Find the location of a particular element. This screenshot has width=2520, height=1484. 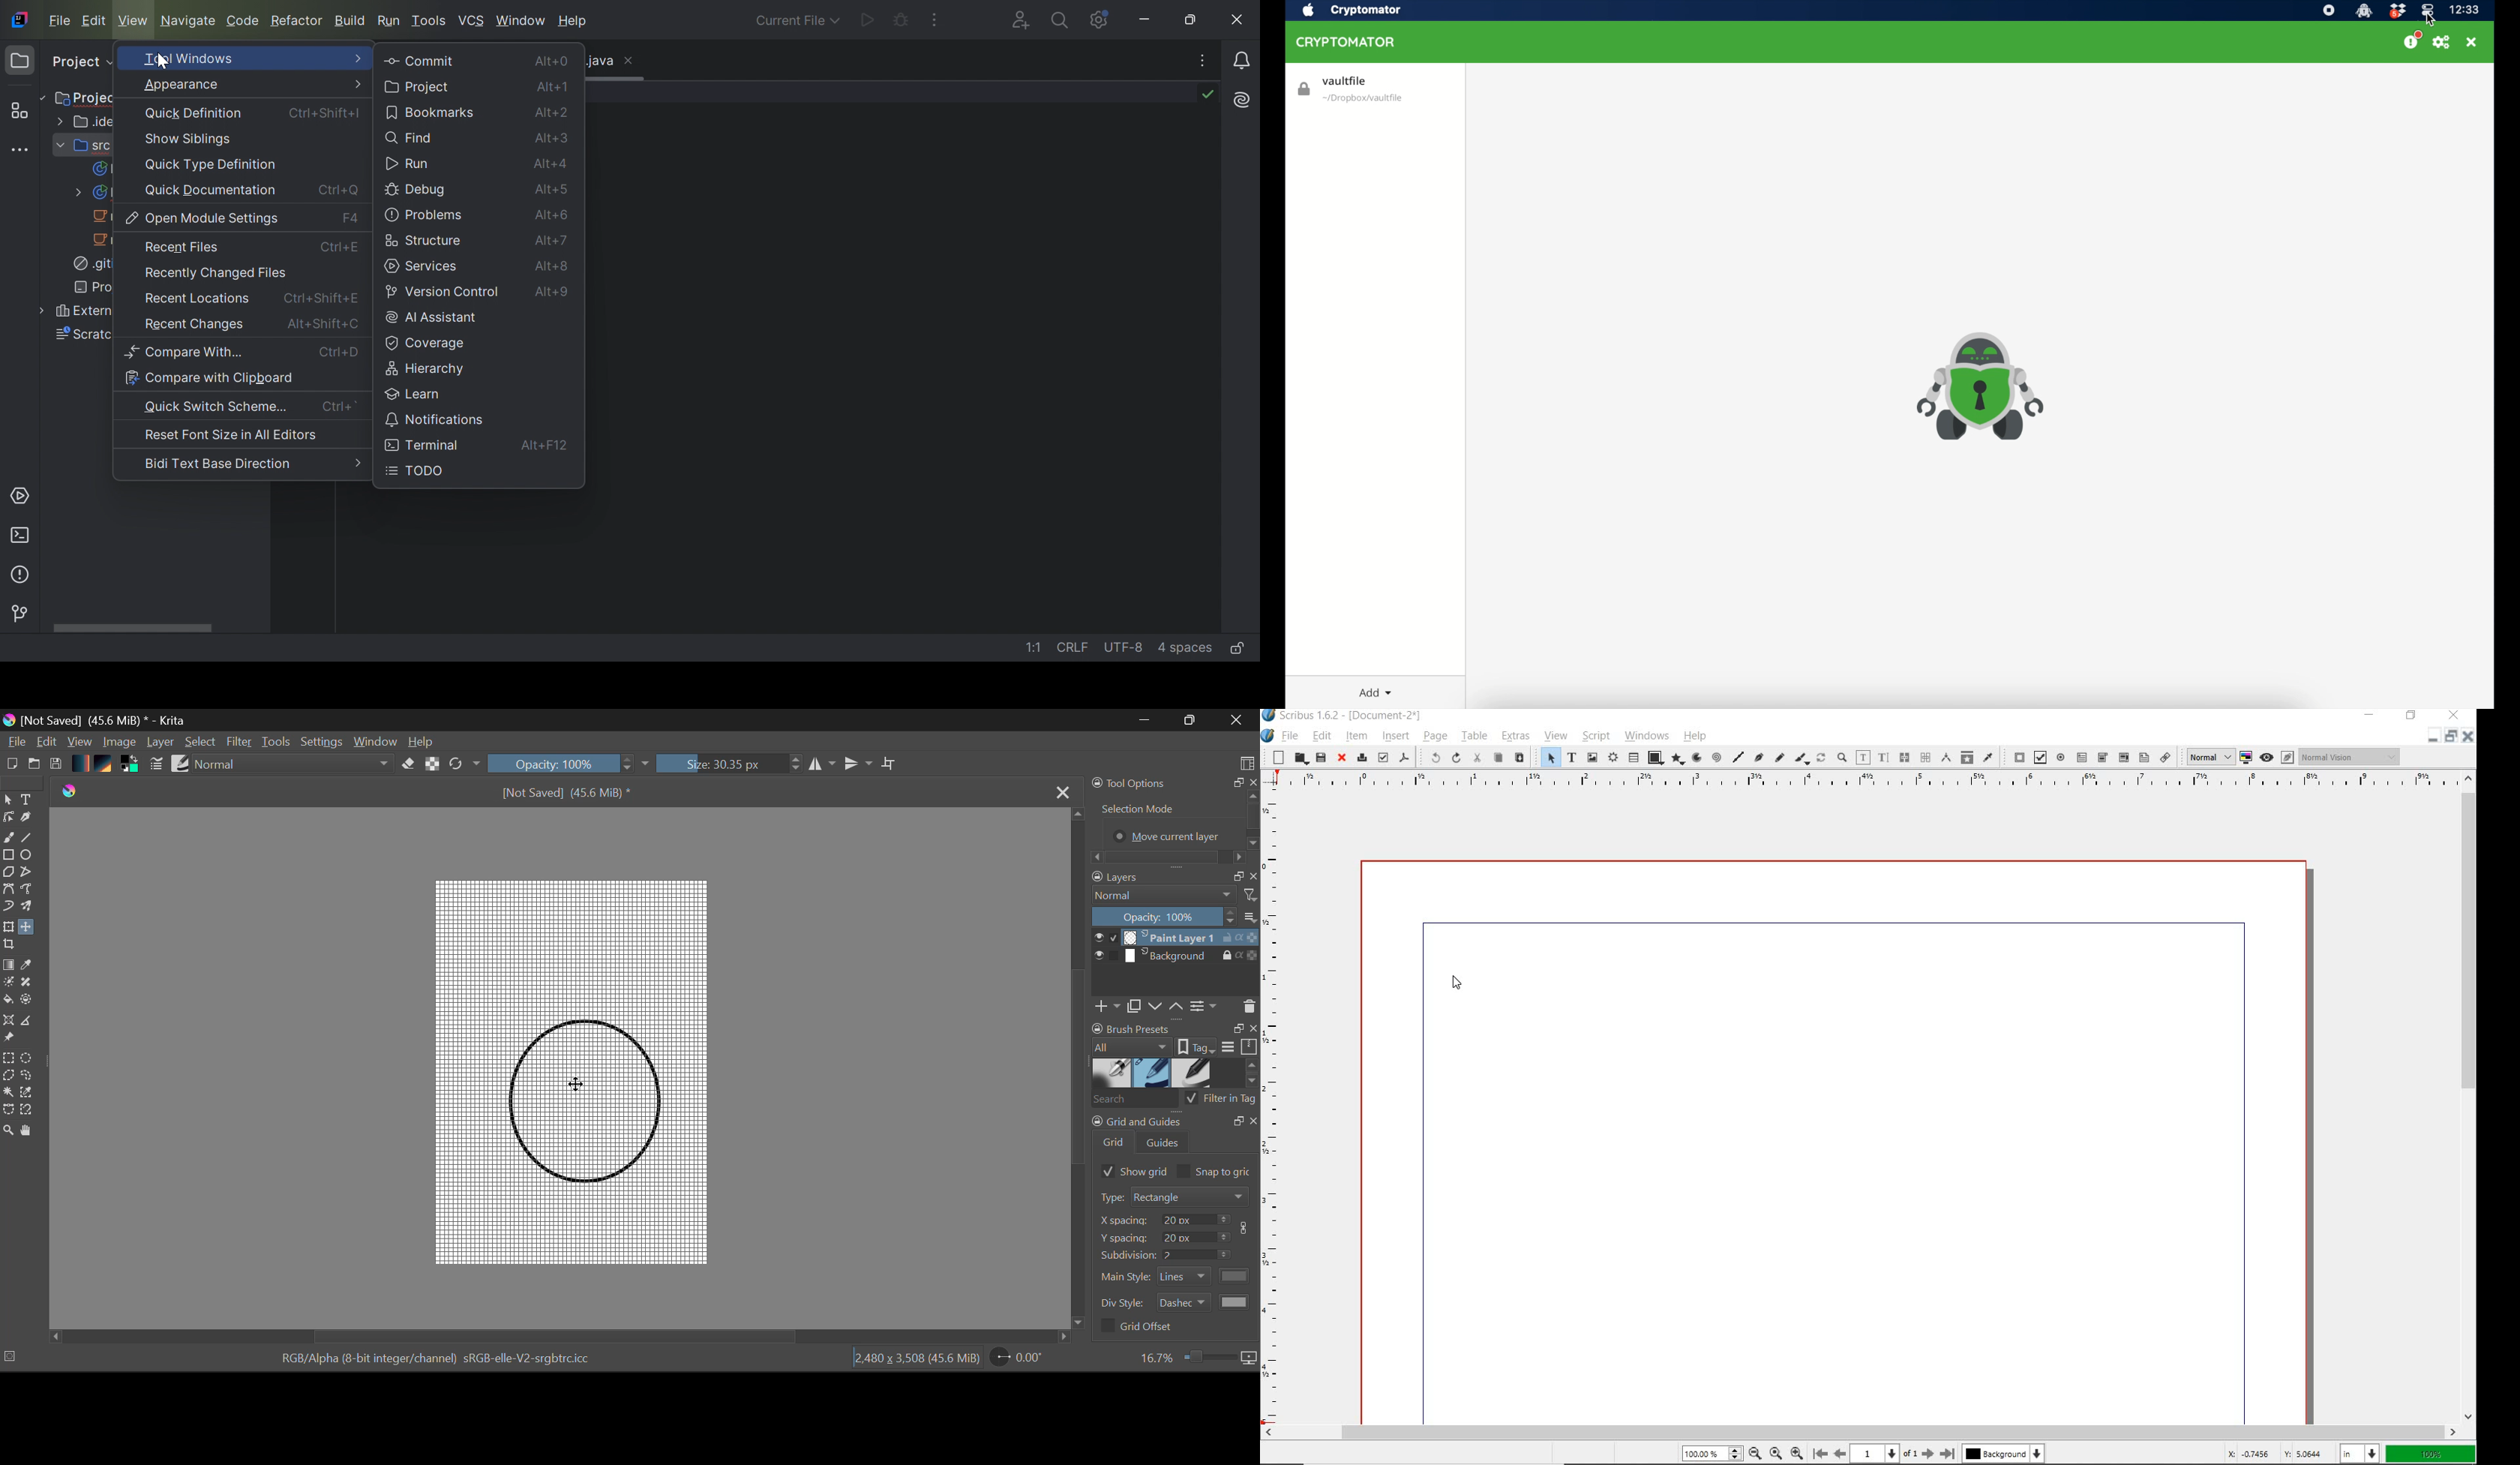

Image is located at coordinates (119, 743).